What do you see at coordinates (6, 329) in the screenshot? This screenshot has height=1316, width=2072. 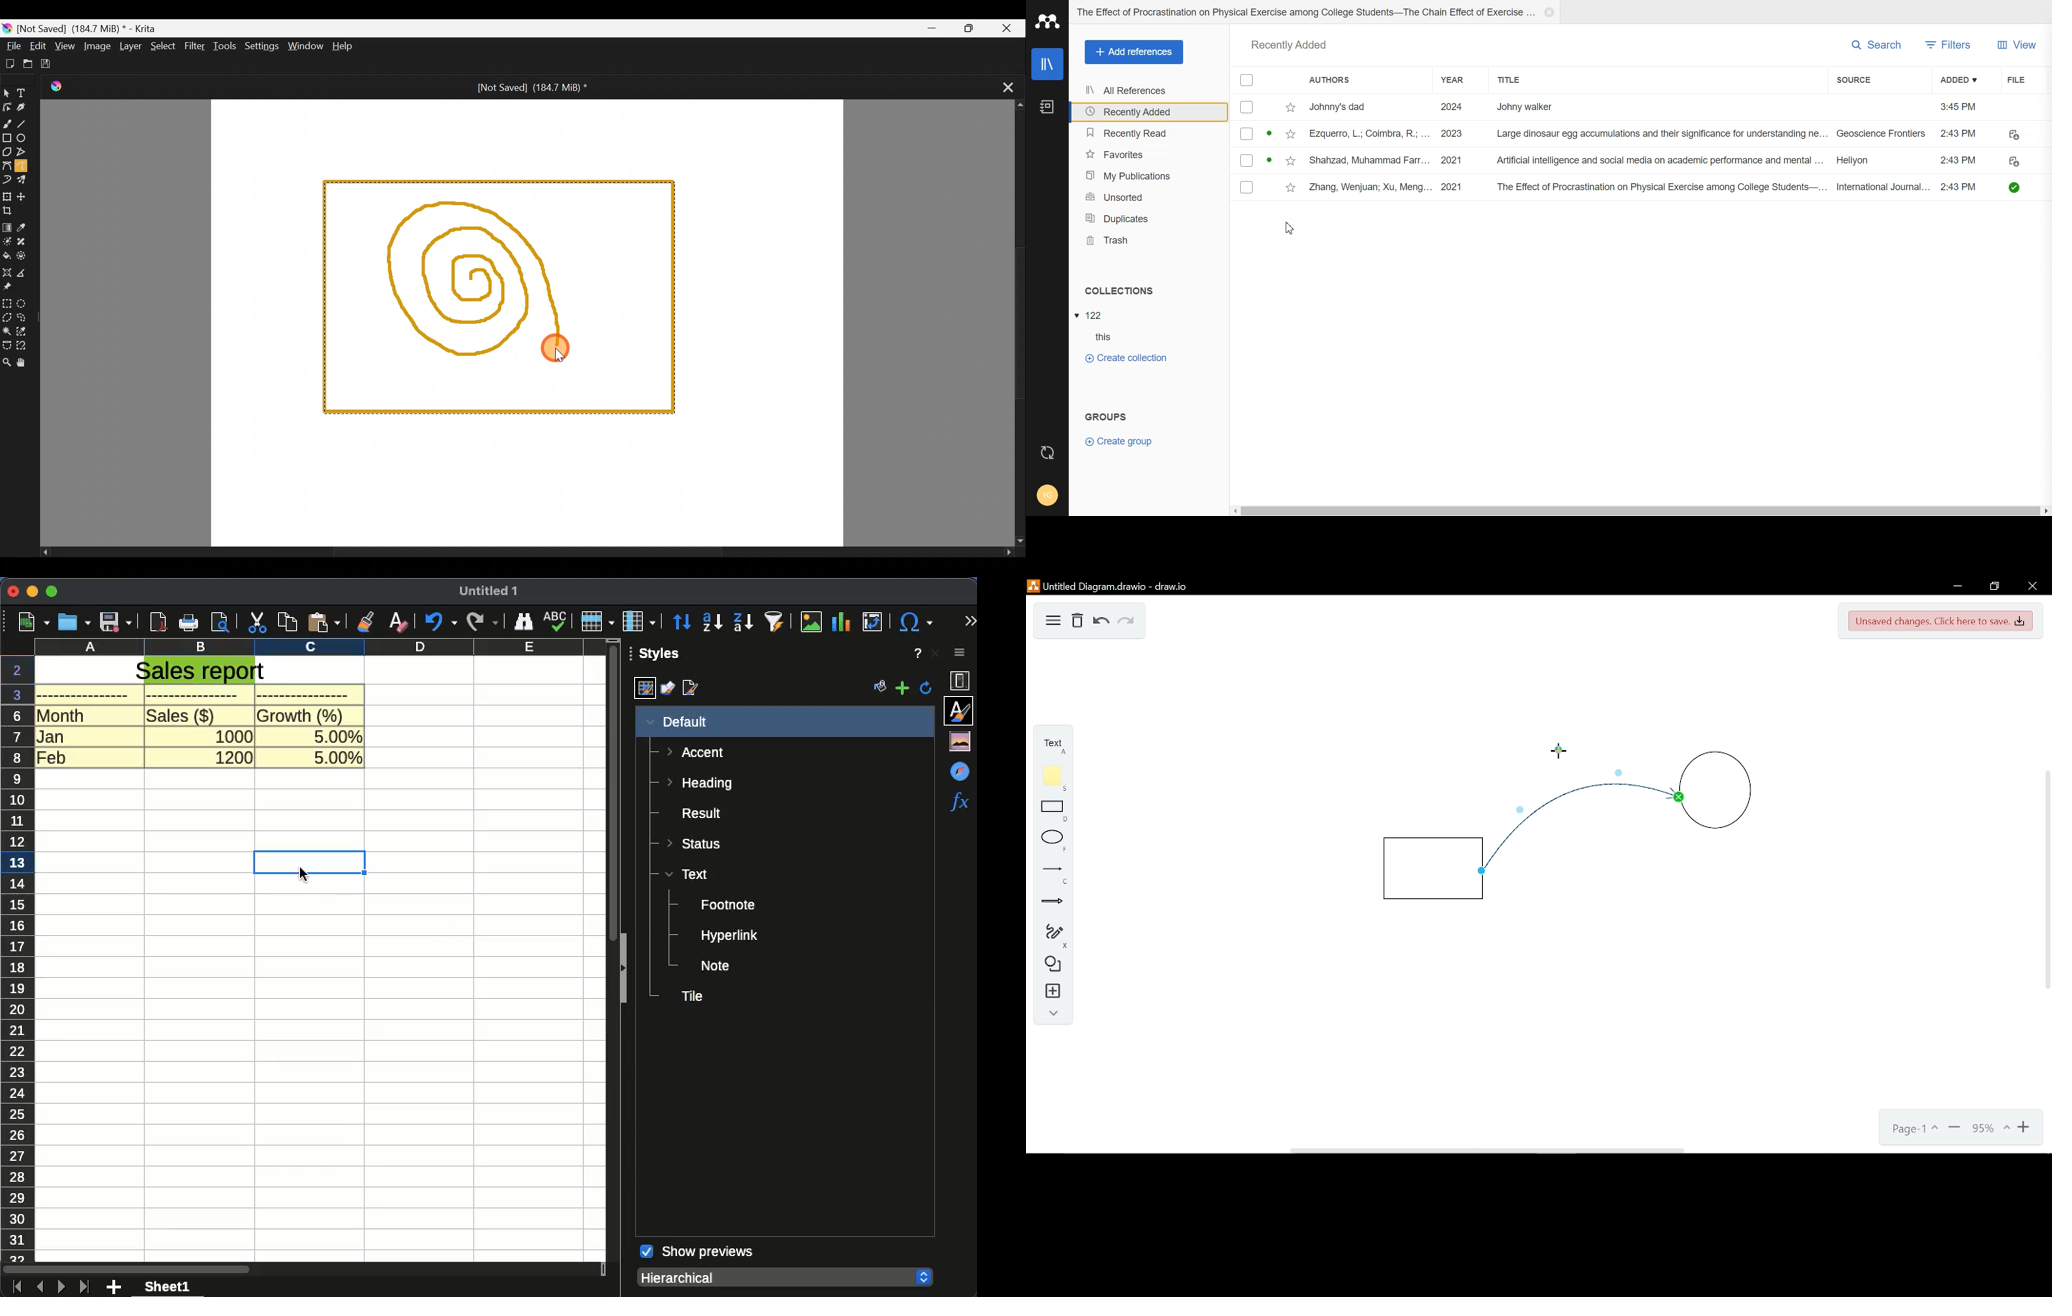 I see `Contiguous selection tool` at bounding box center [6, 329].